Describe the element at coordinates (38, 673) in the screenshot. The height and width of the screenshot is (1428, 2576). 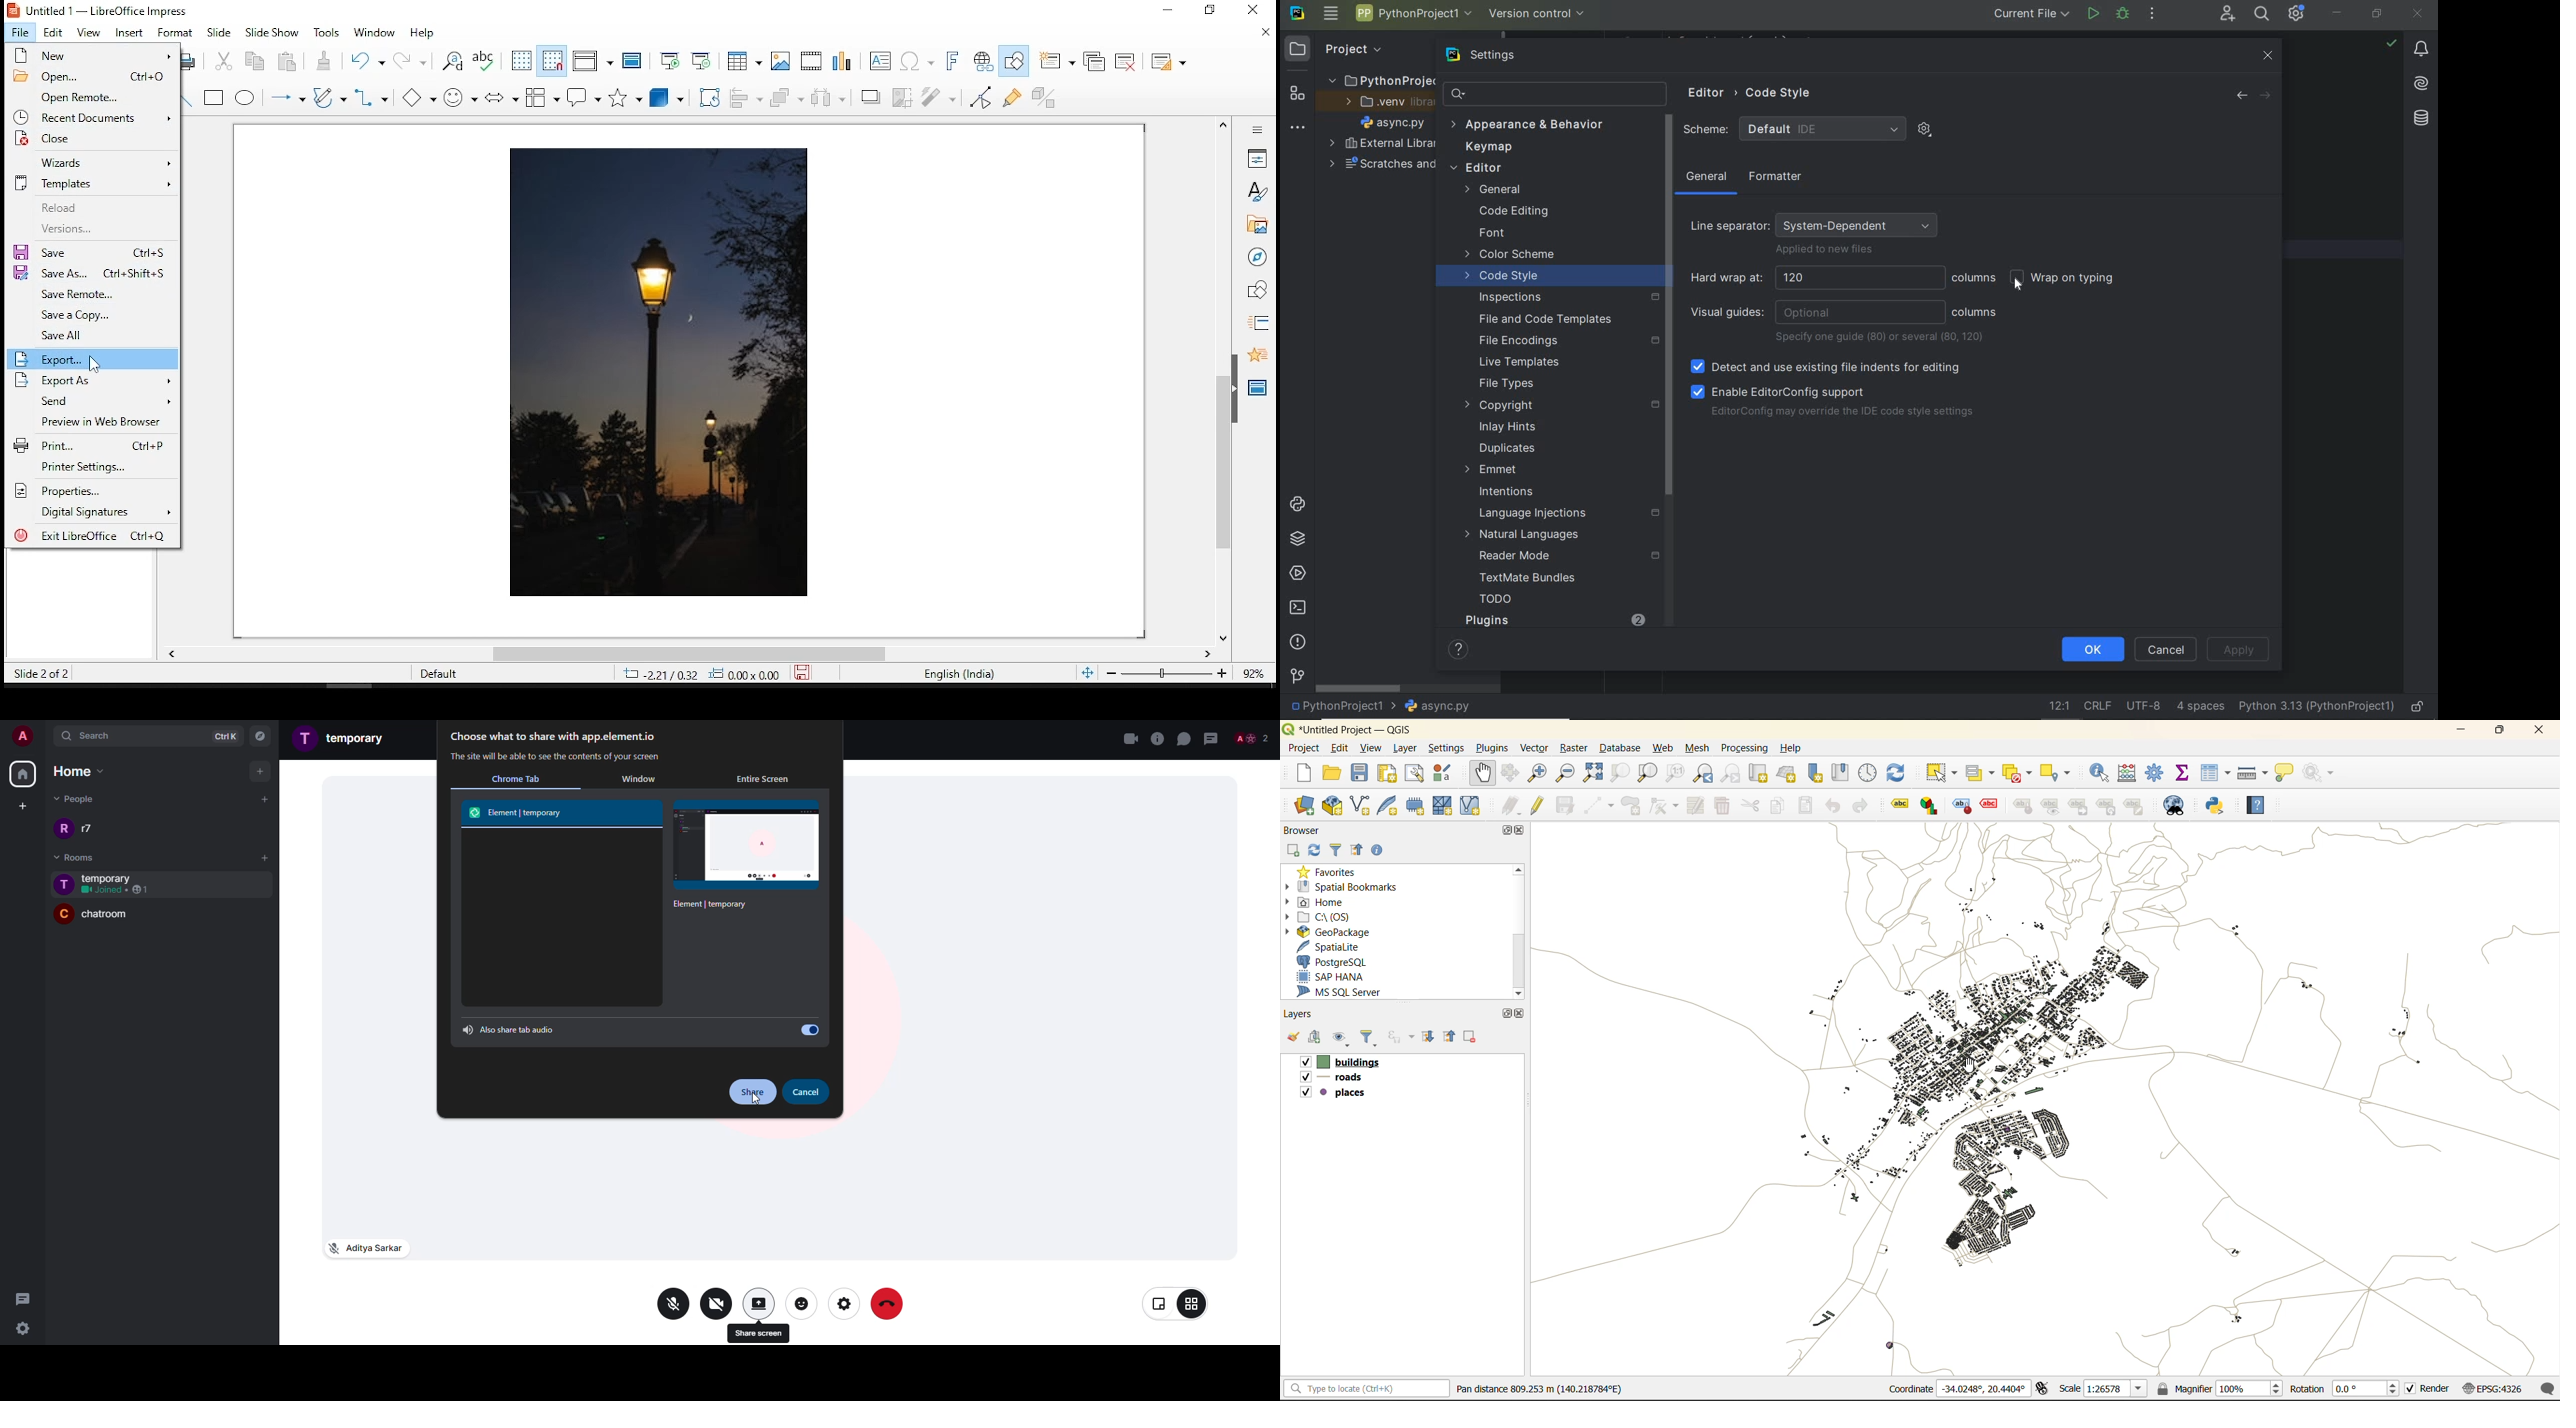
I see `Slide 2 of 2` at that location.